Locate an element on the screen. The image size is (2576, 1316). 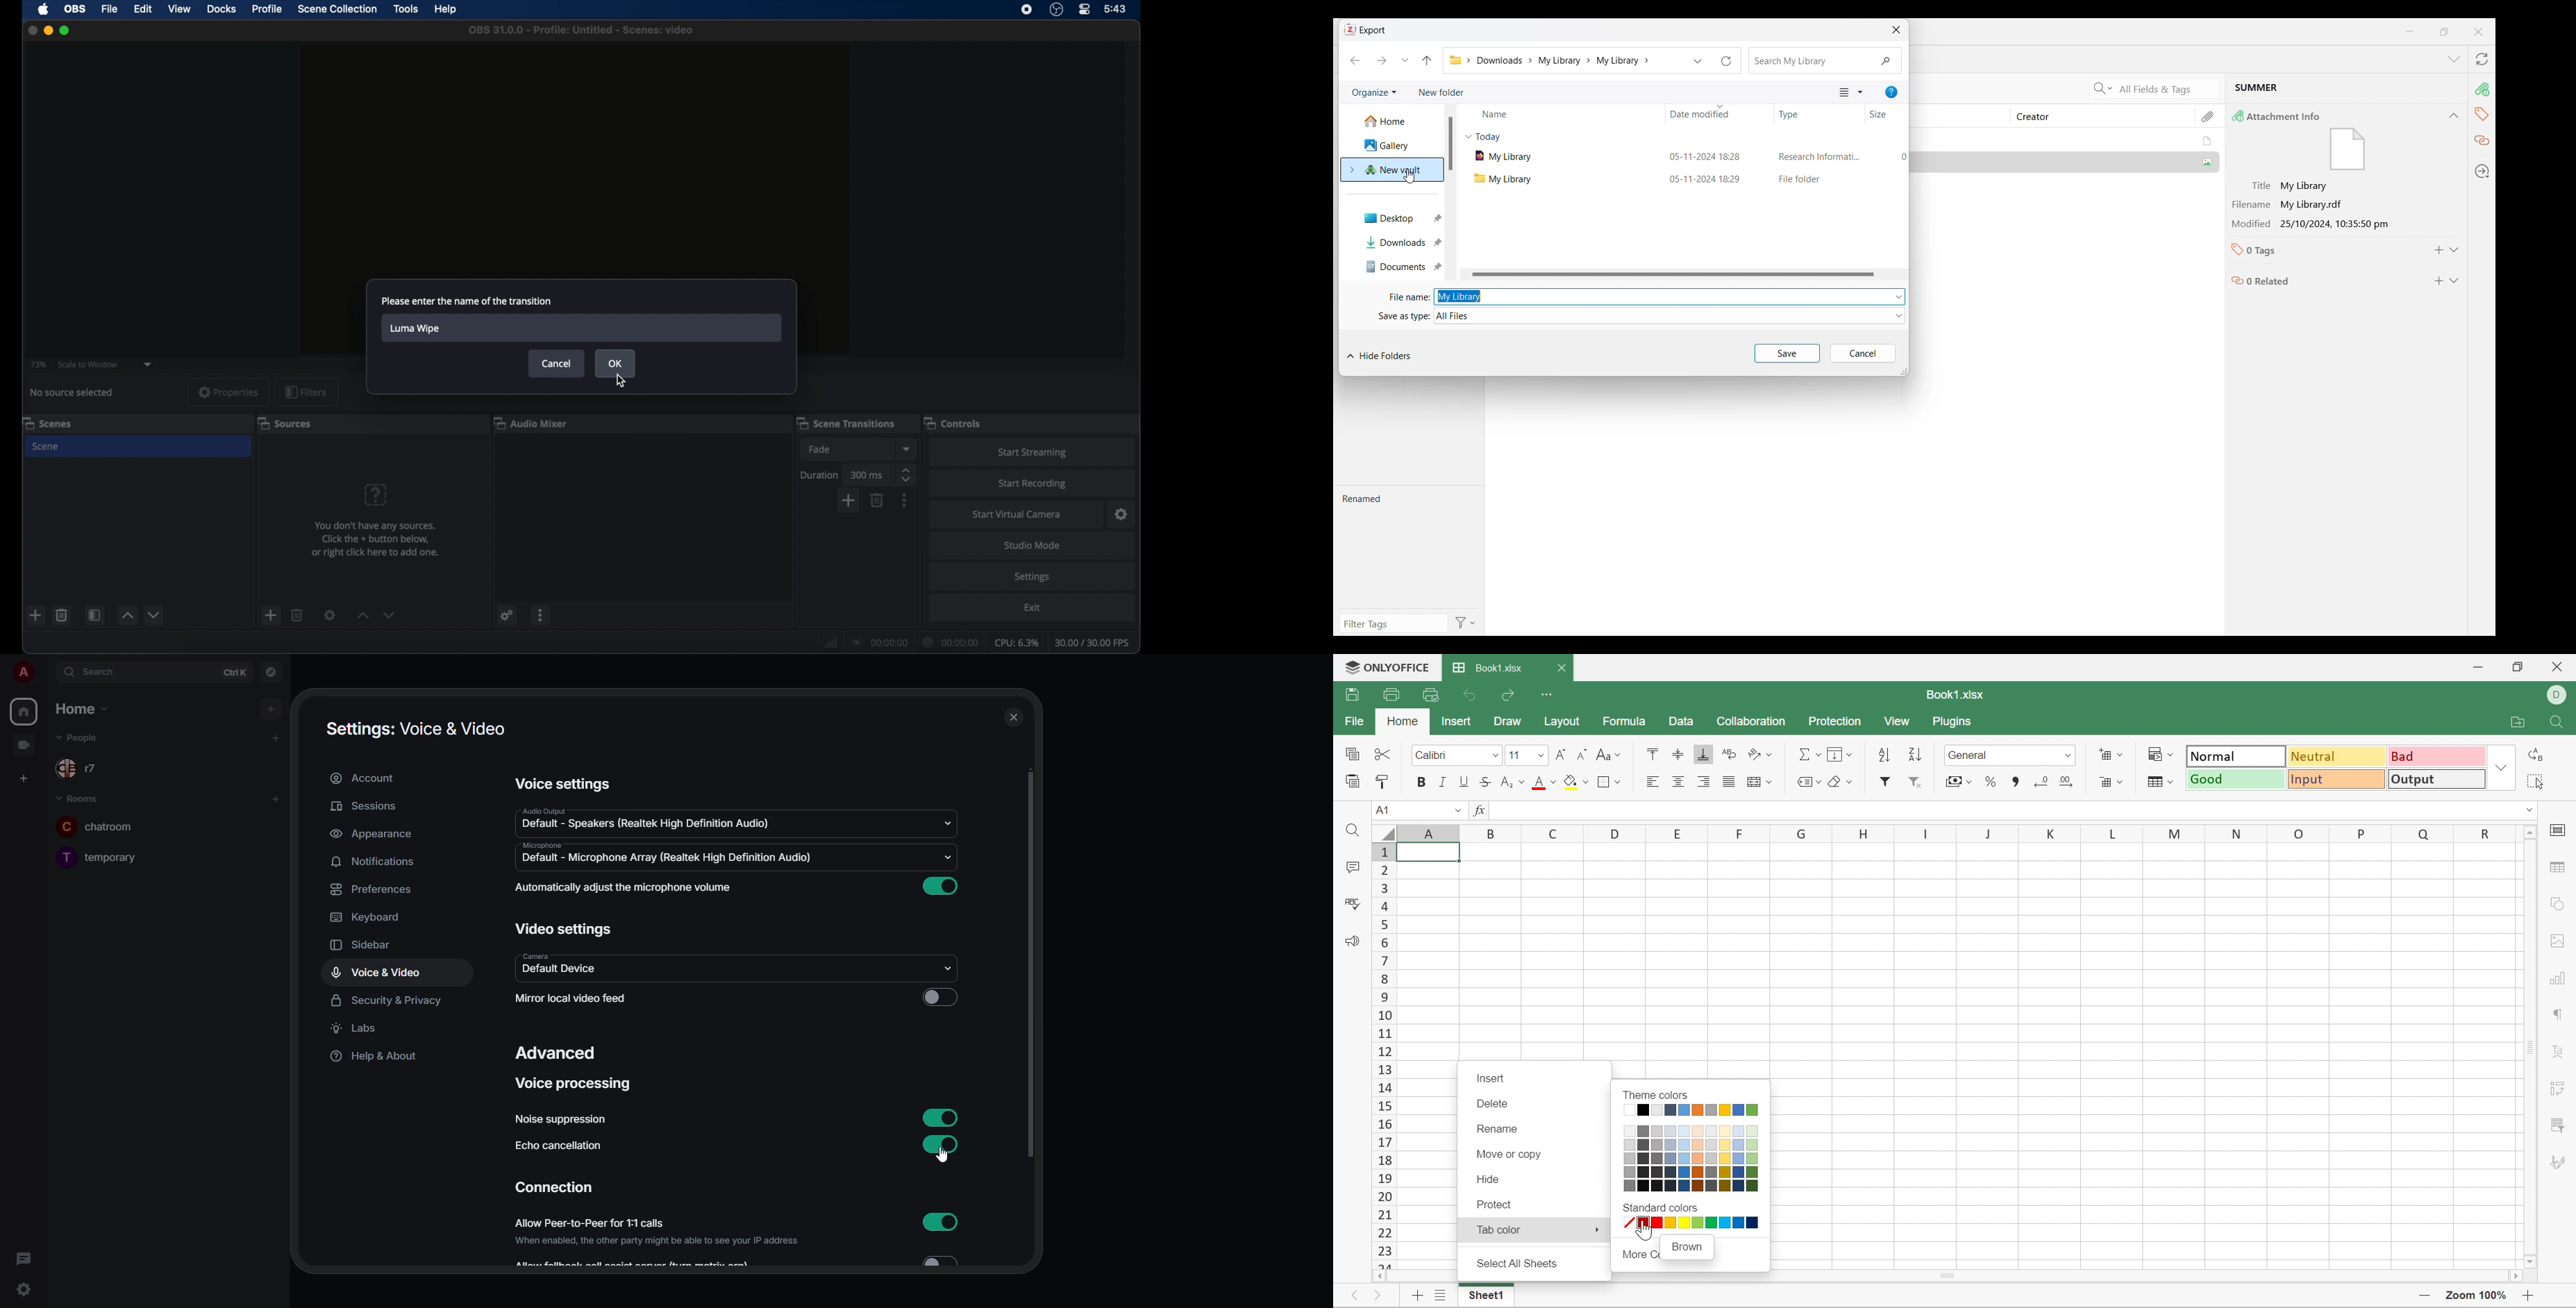
Minimize is located at coordinates (2478, 667).